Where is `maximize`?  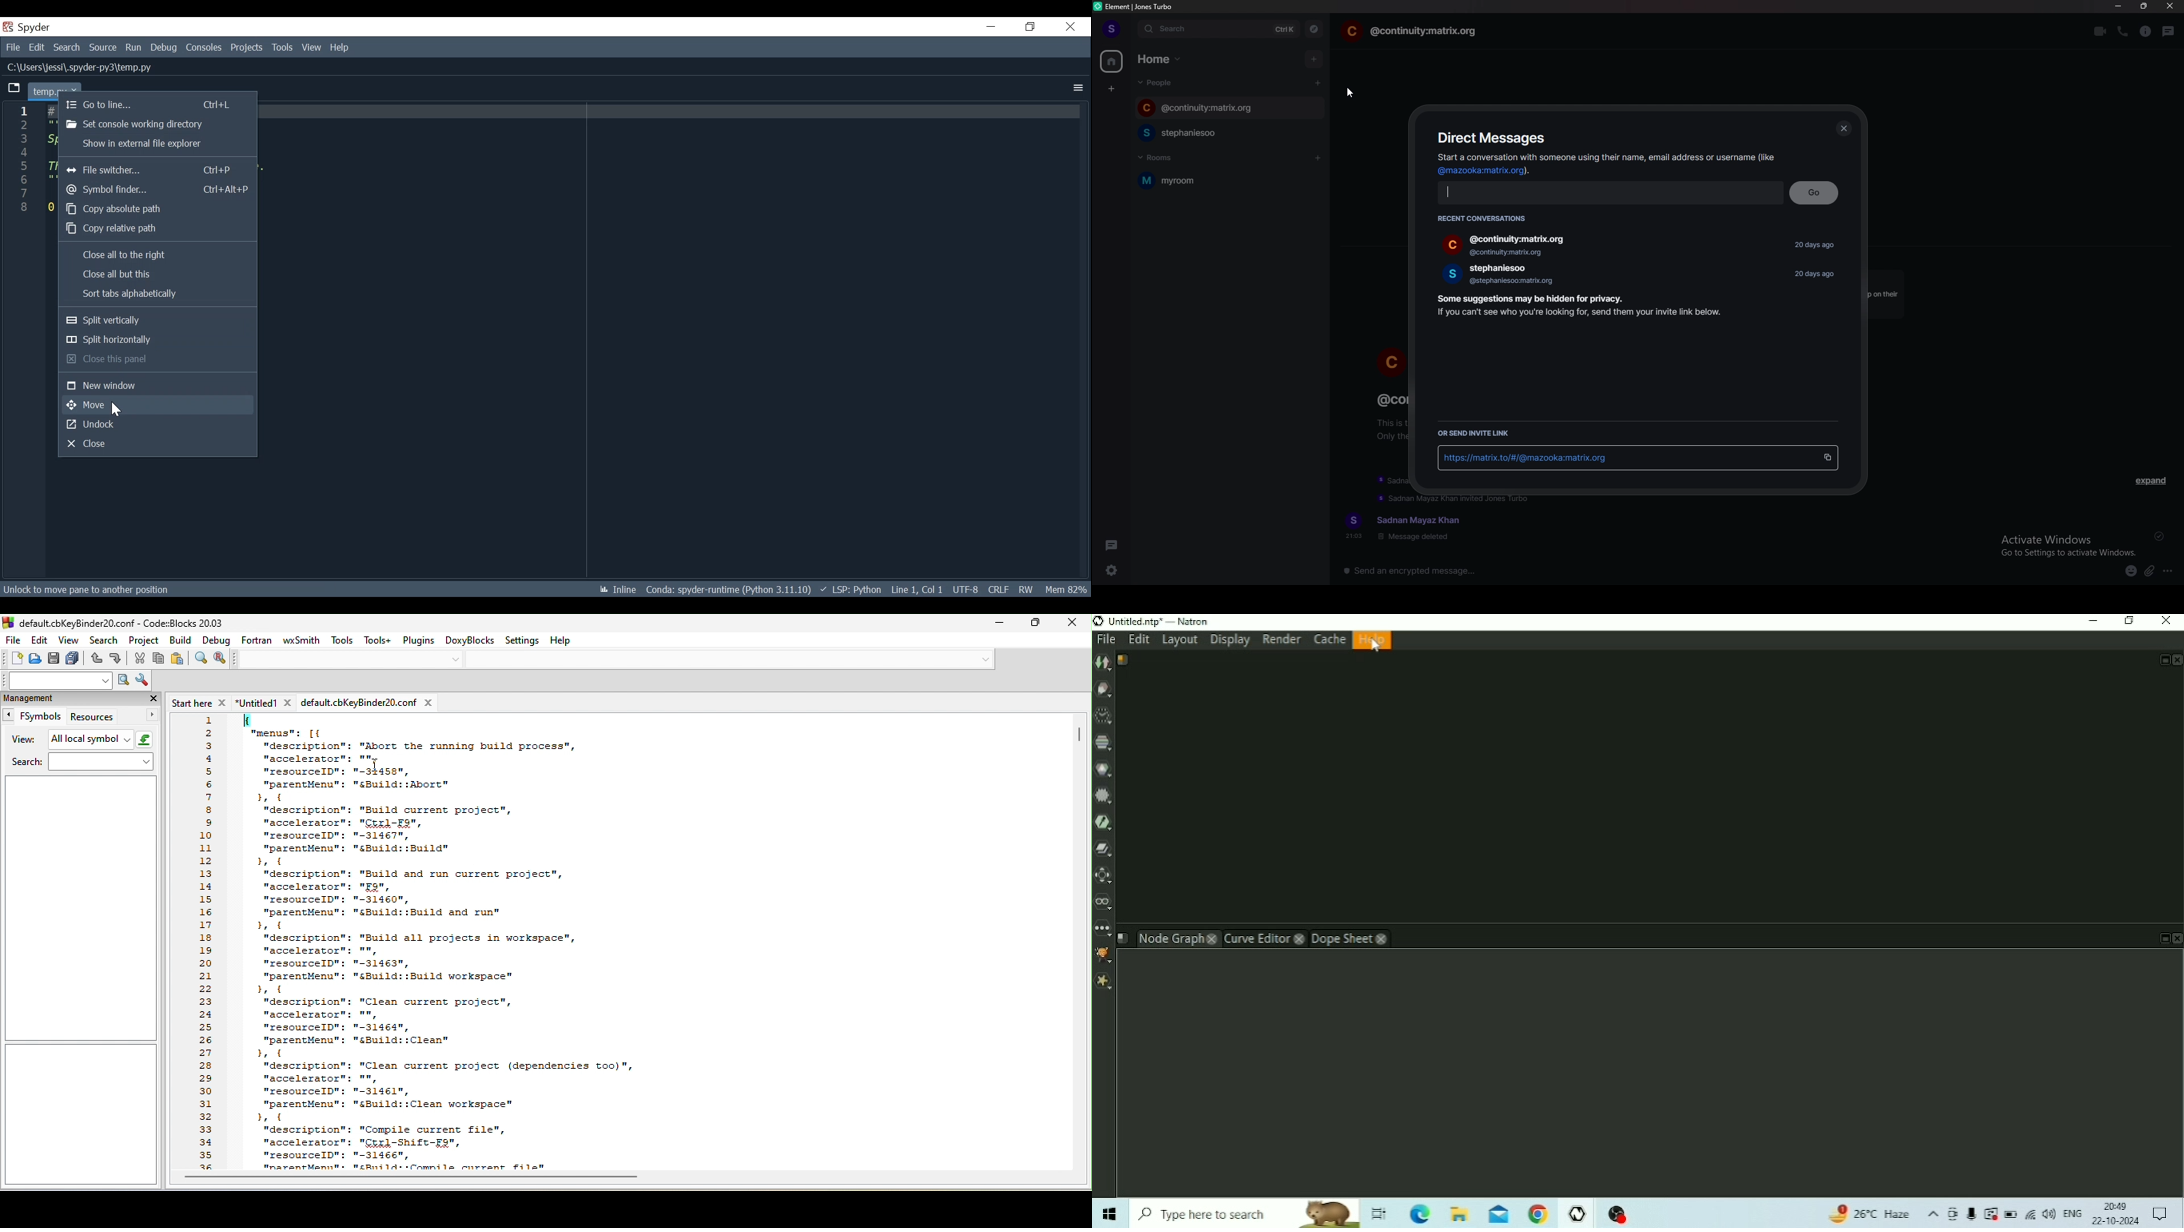
maximize is located at coordinates (1030, 624).